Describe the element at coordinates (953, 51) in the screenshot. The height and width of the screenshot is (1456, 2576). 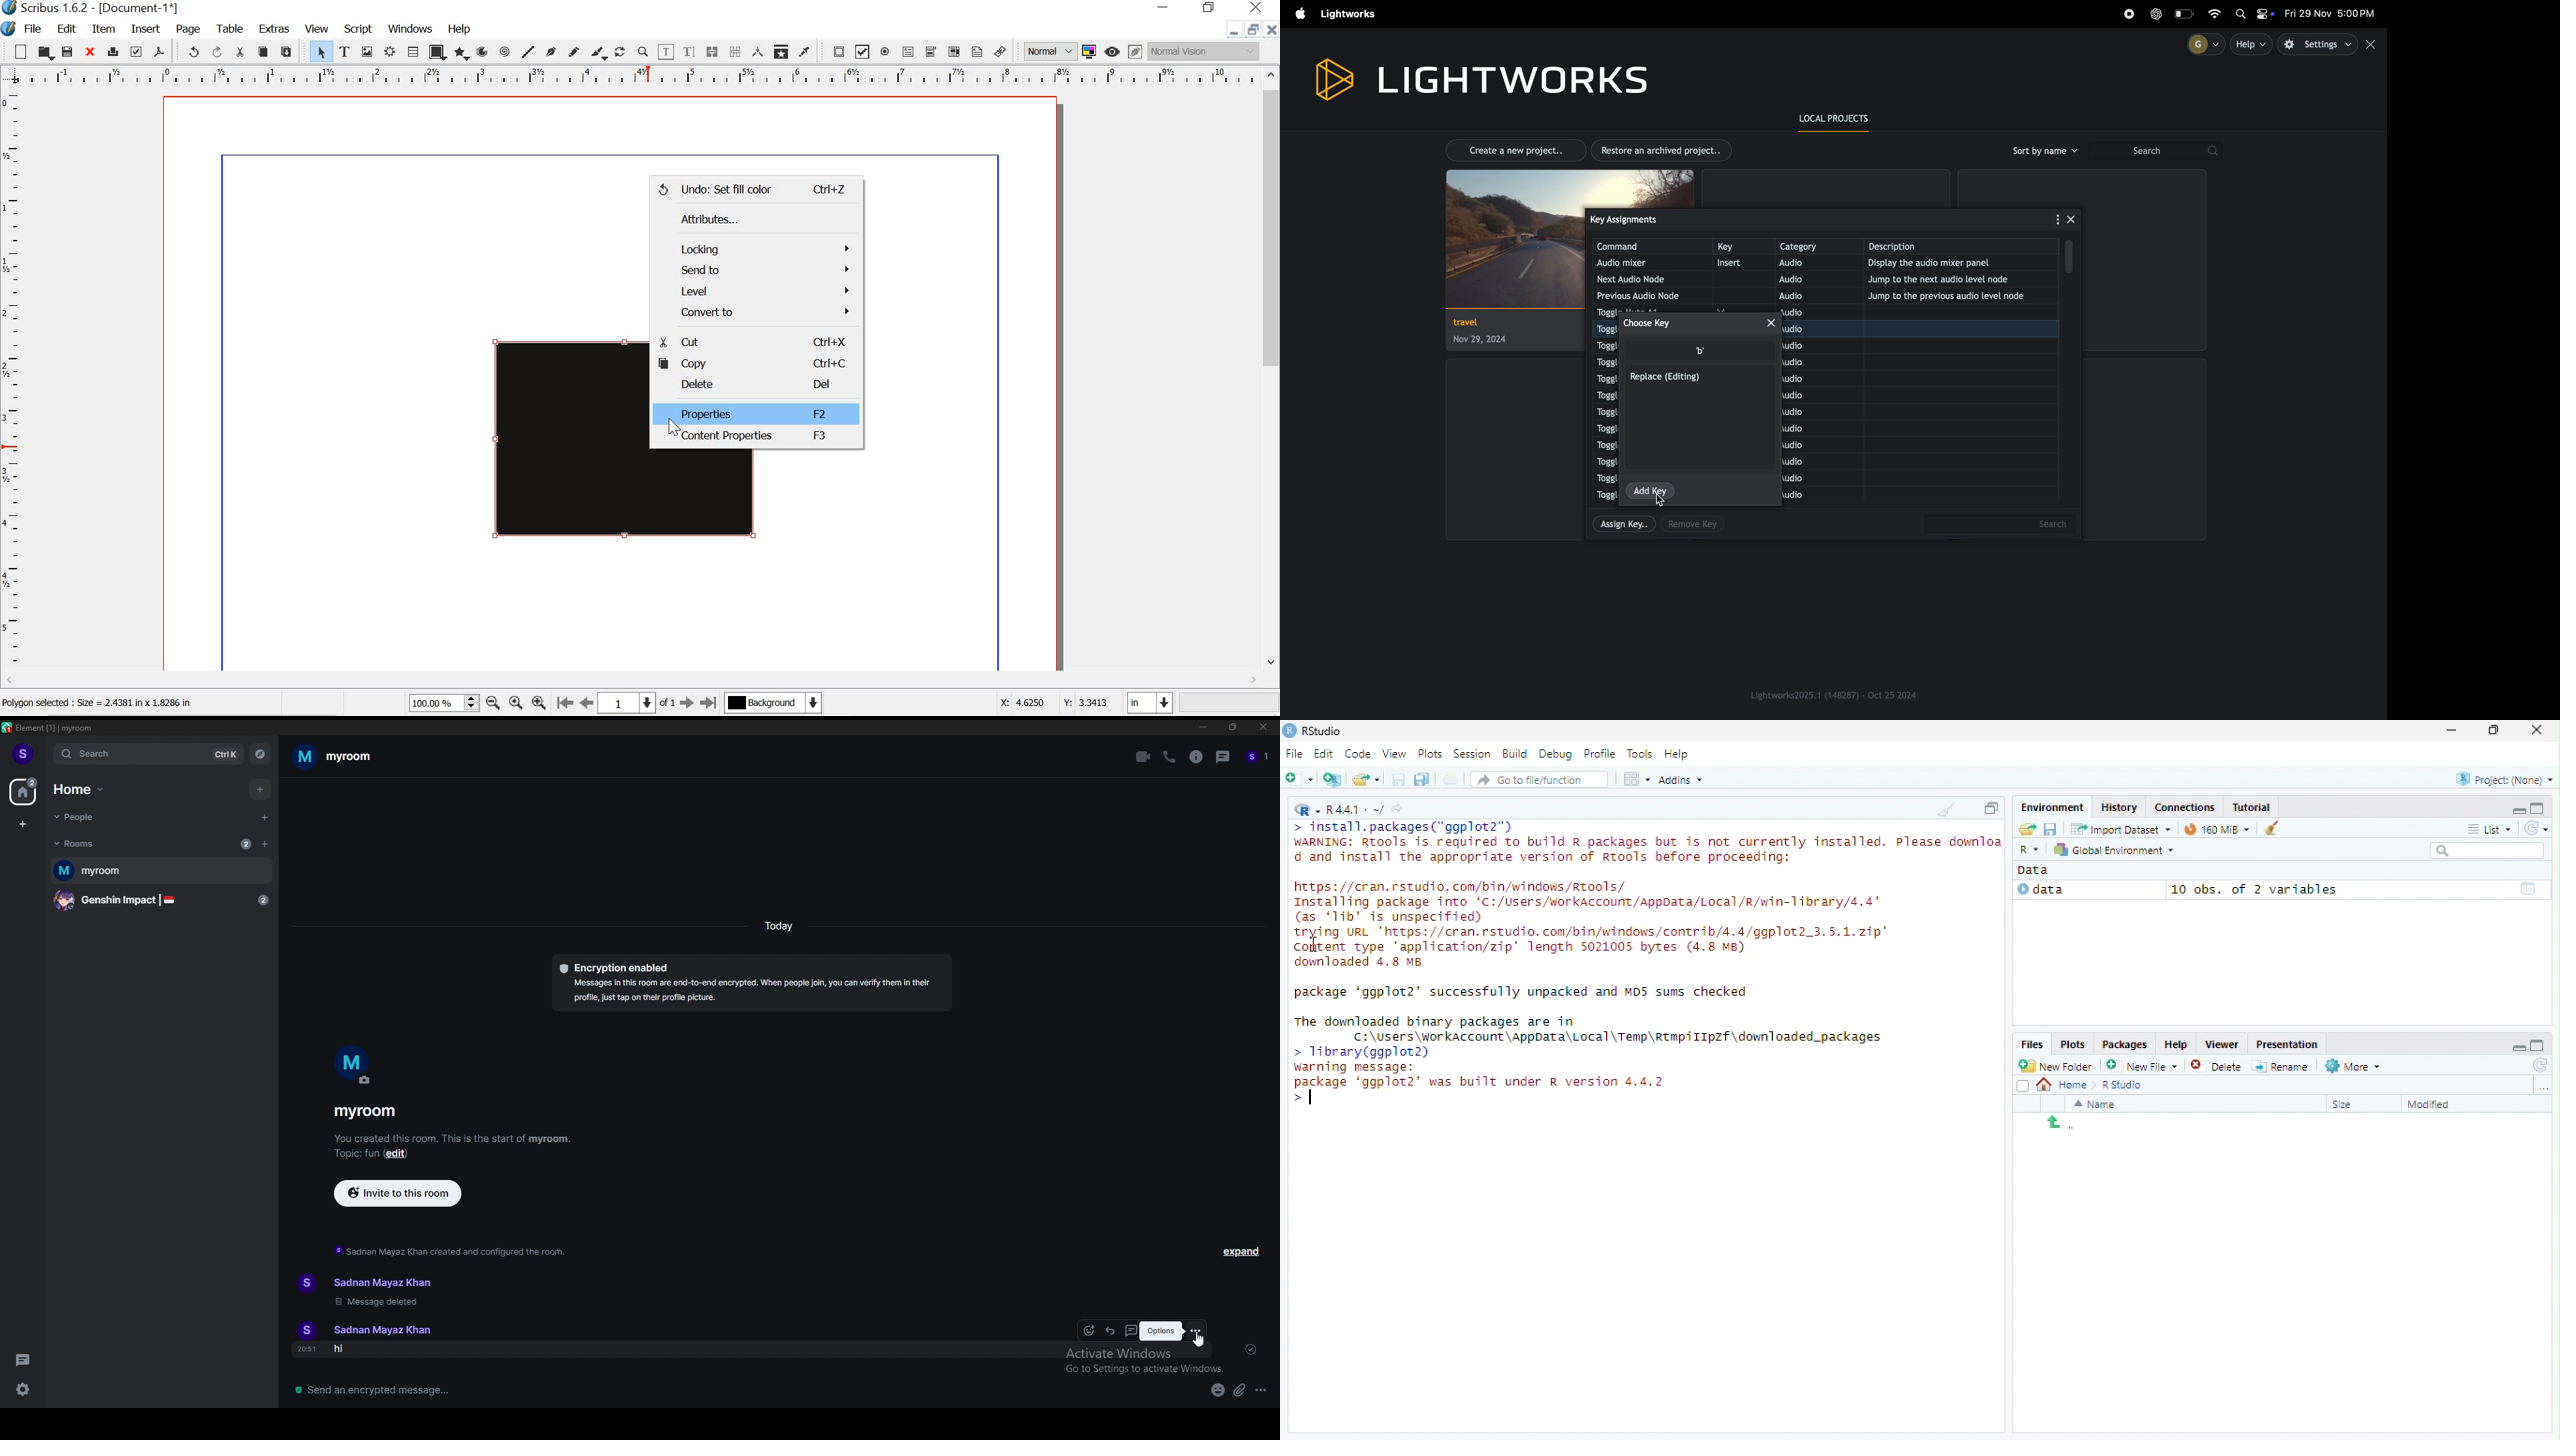
I see `pdf list box` at that location.